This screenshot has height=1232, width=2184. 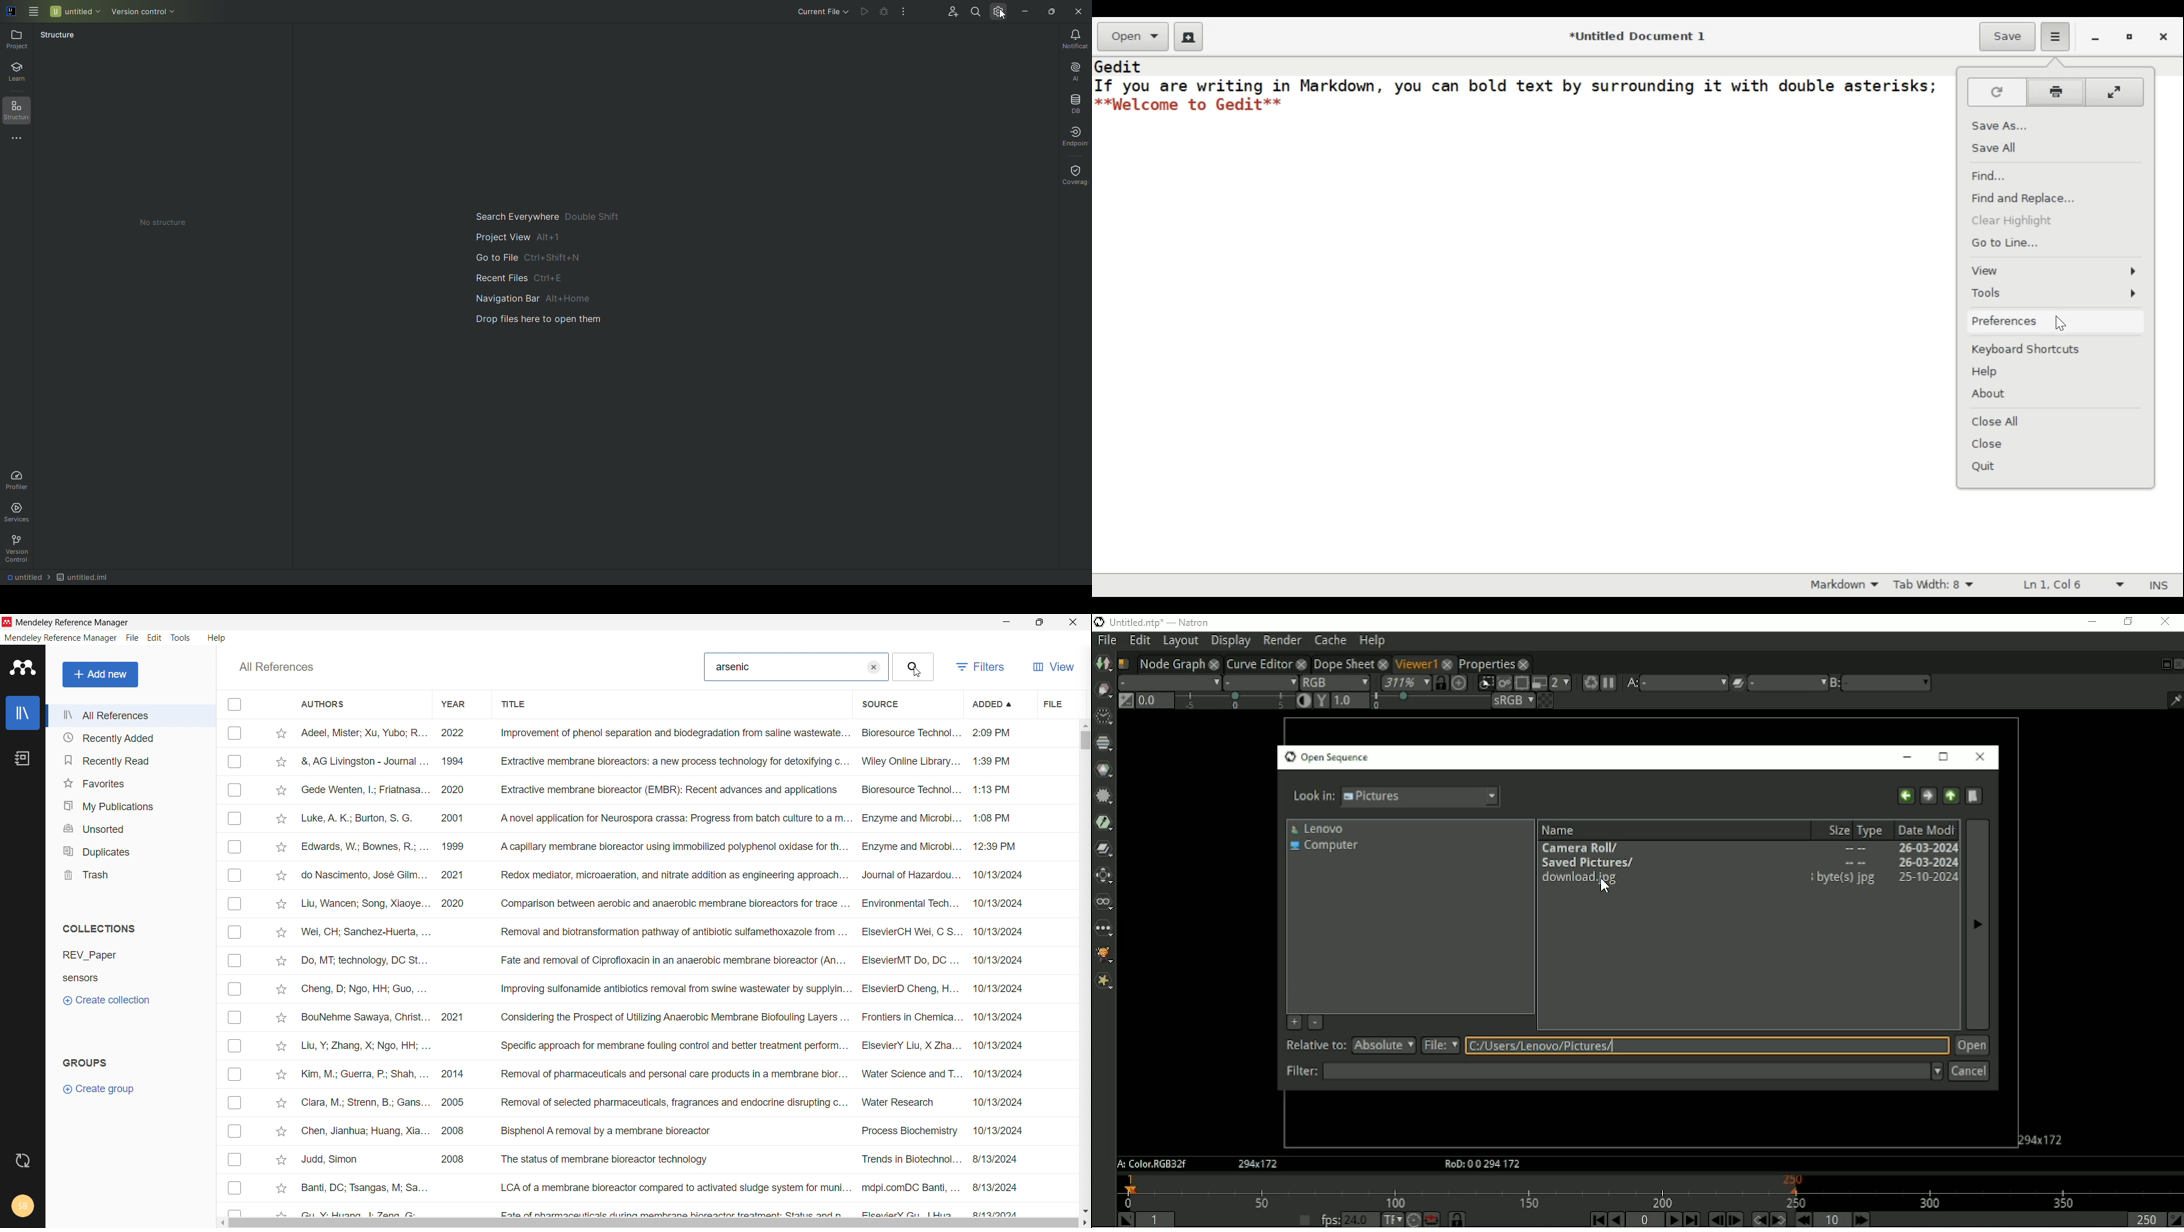 What do you see at coordinates (1039, 623) in the screenshot?
I see `maximize` at bounding box center [1039, 623].